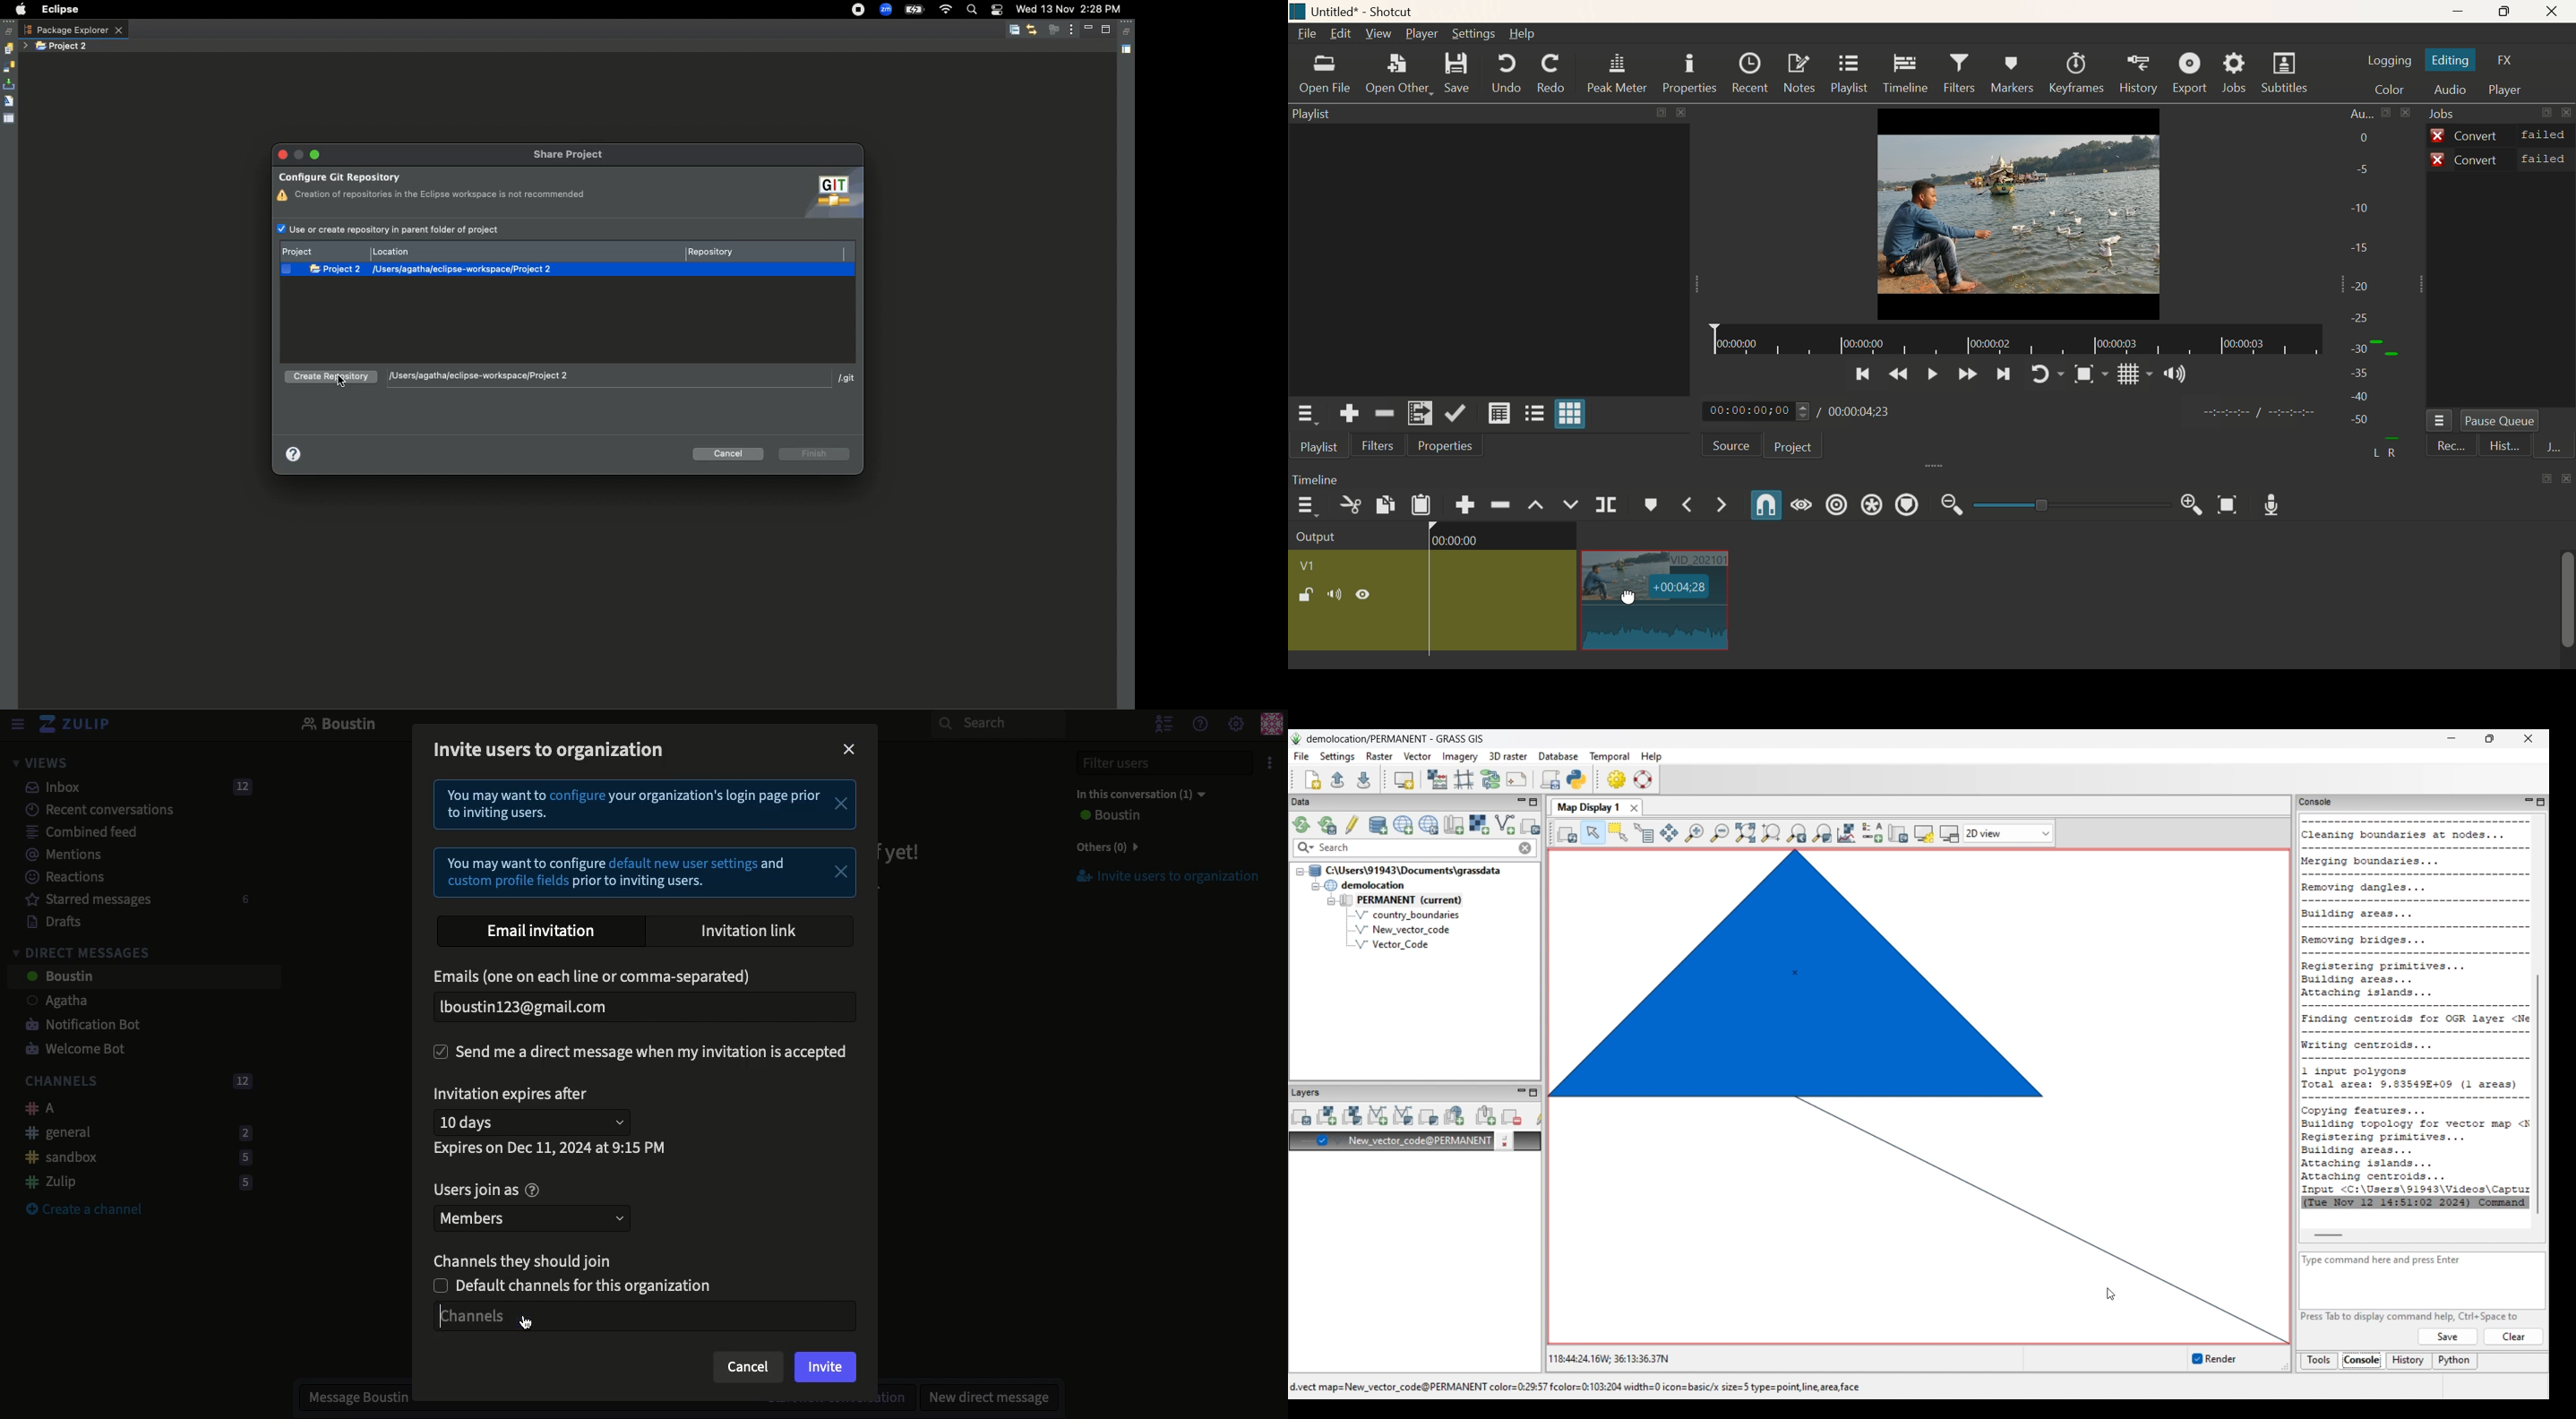 The height and width of the screenshot is (1428, 2576). Describe the element at coordinates (2192, 74) in the screenshot. I see `Export` at that location.